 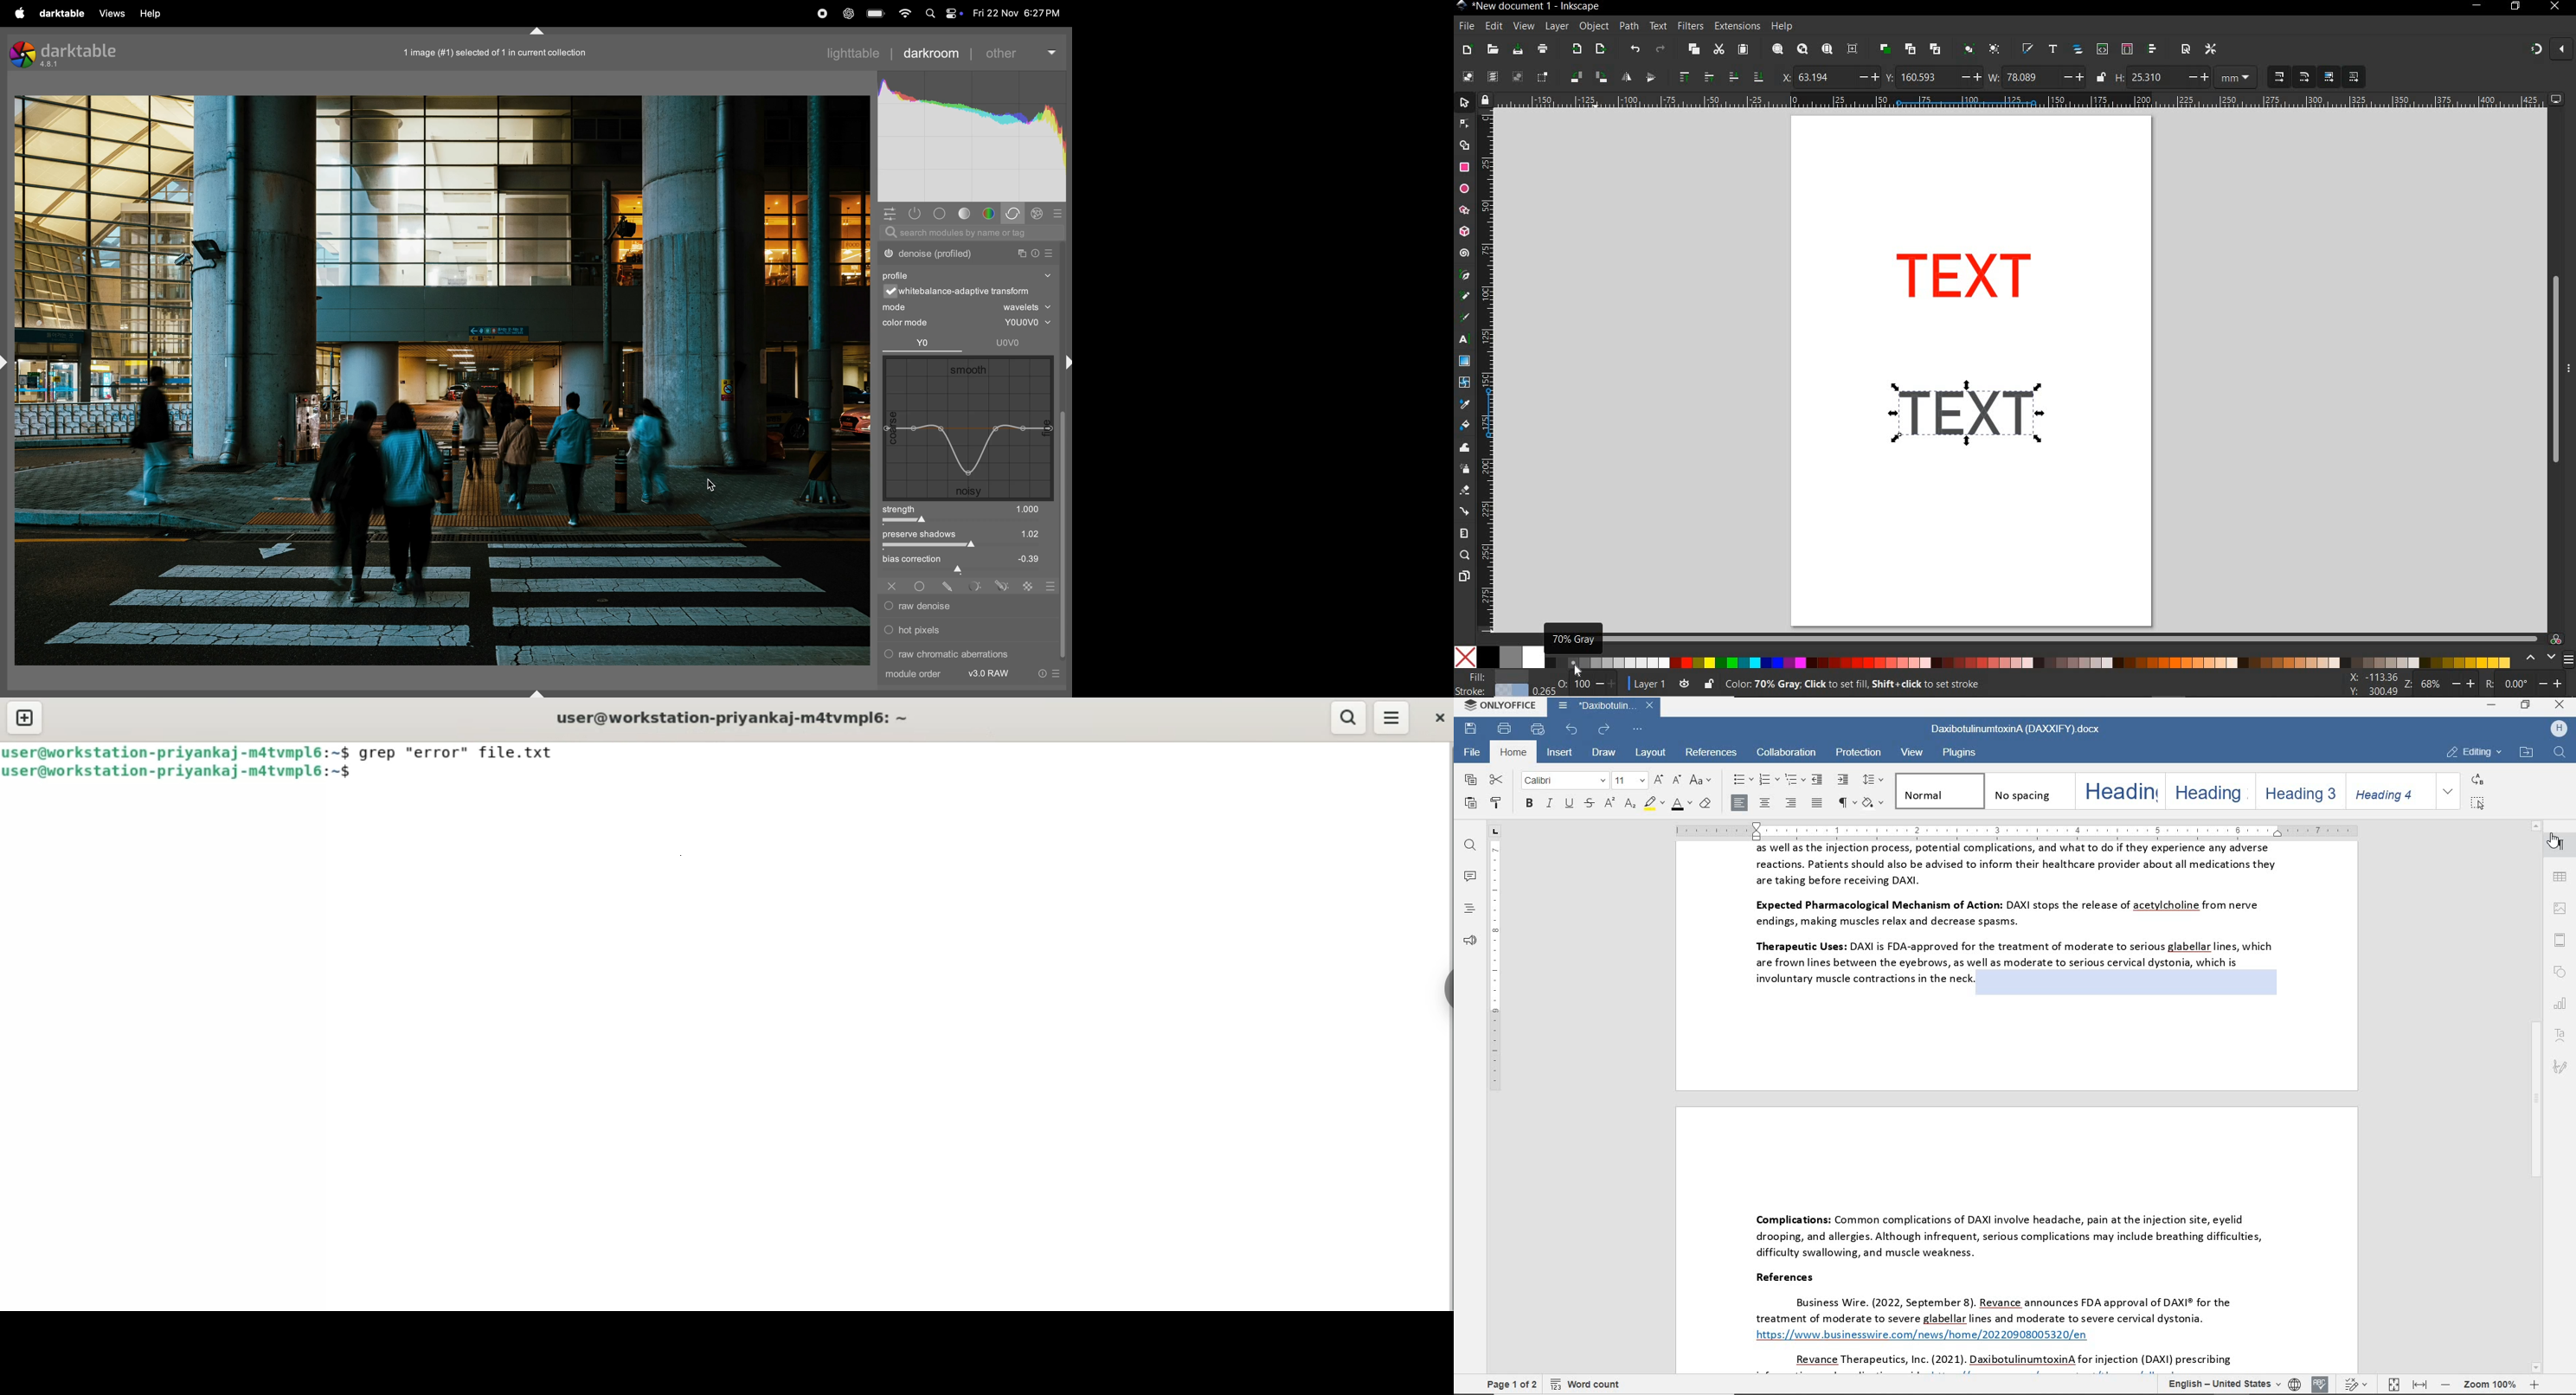 I want to click on effect, so click(x=1038, y=214).